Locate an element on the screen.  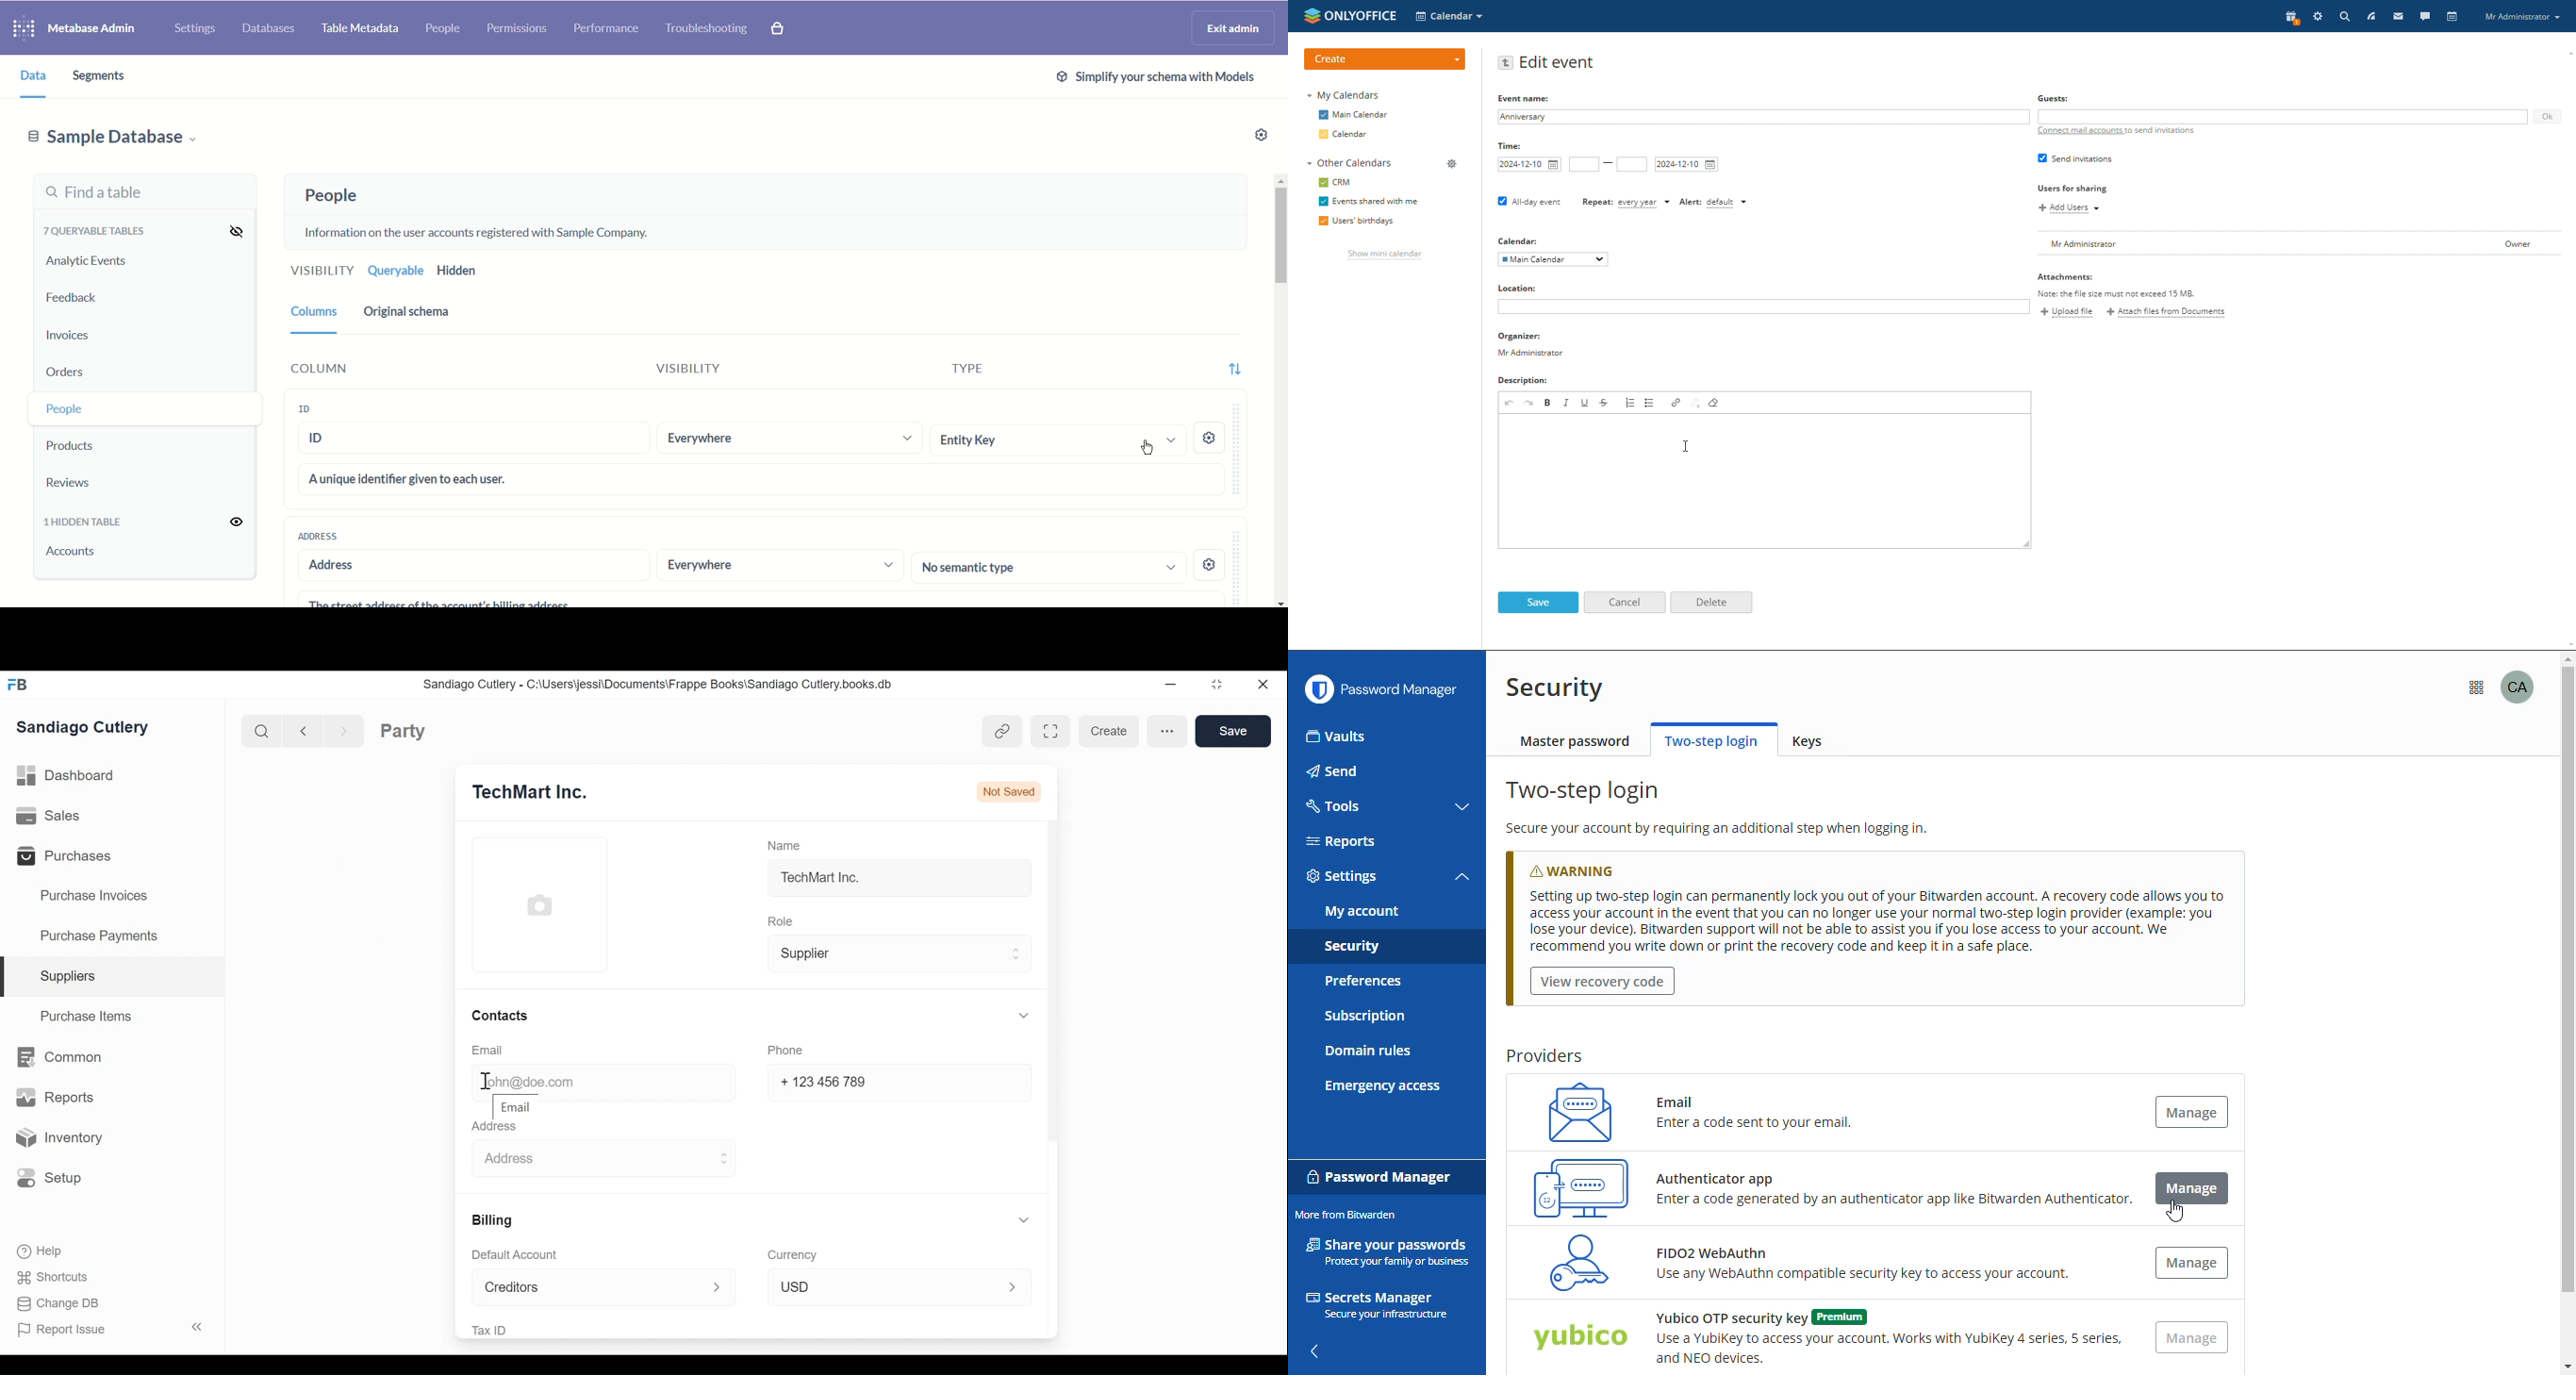
Default Account is located at coordinates (520, 1256).